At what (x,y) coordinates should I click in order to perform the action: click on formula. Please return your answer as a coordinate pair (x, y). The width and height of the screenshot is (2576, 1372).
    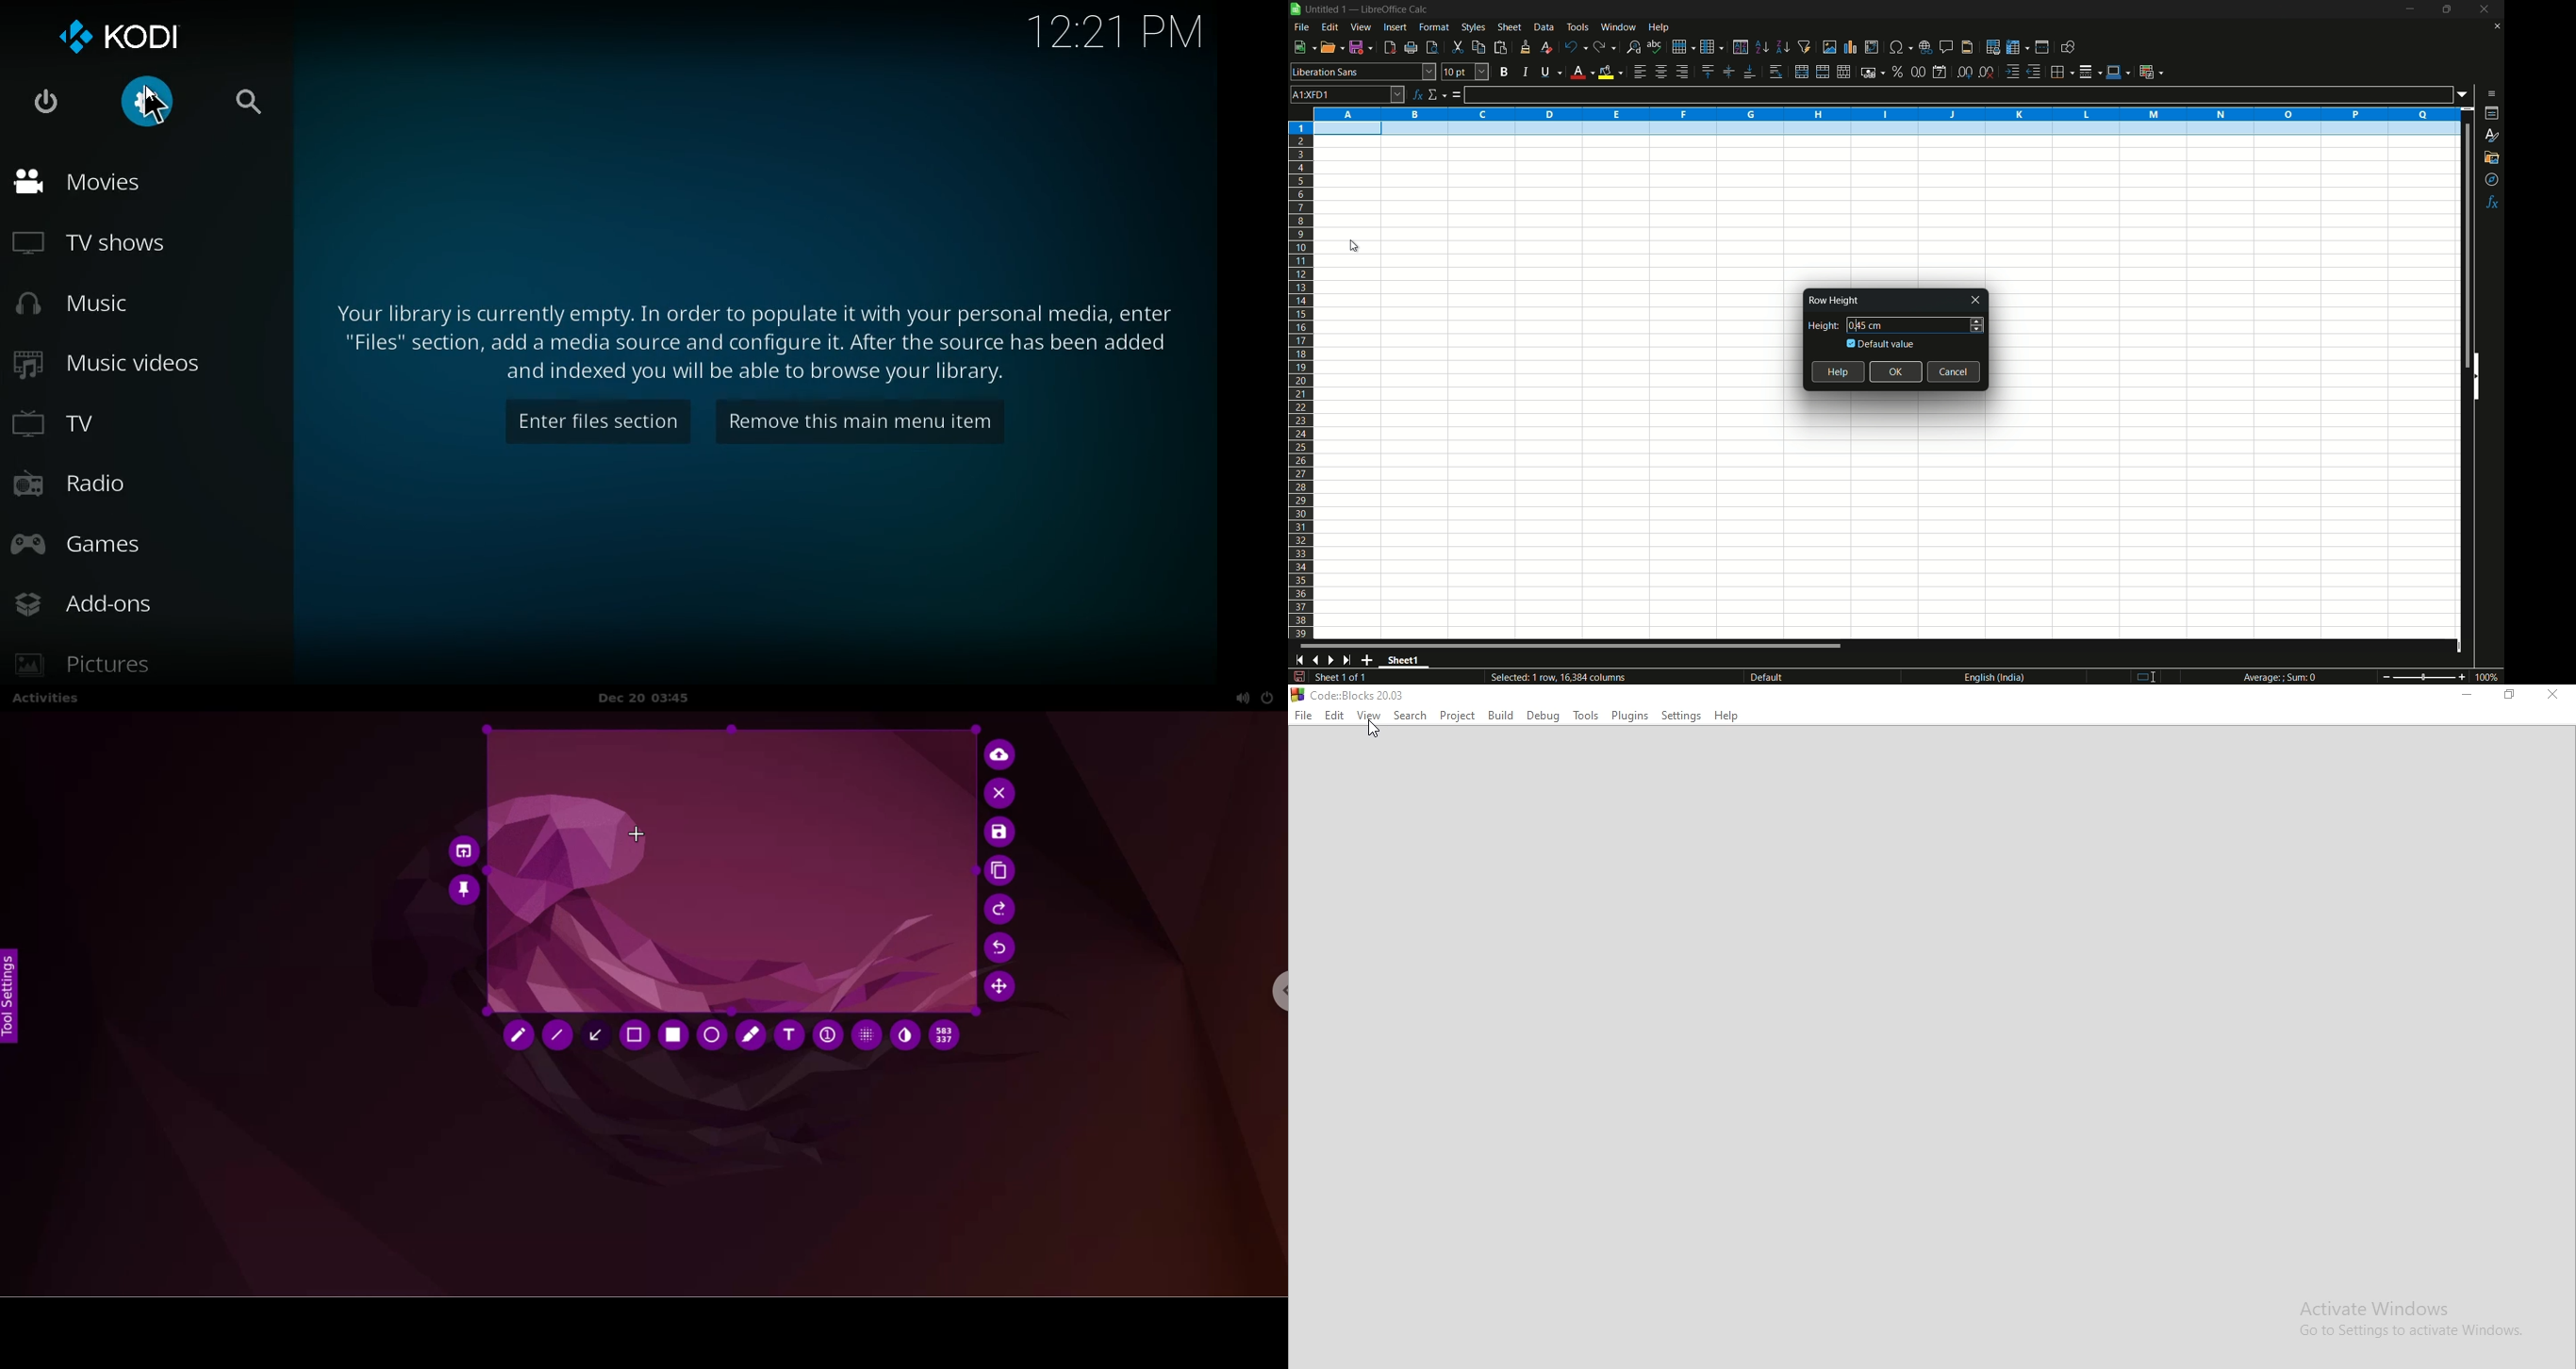
    Looking at the image, I should click on (1457, 96).